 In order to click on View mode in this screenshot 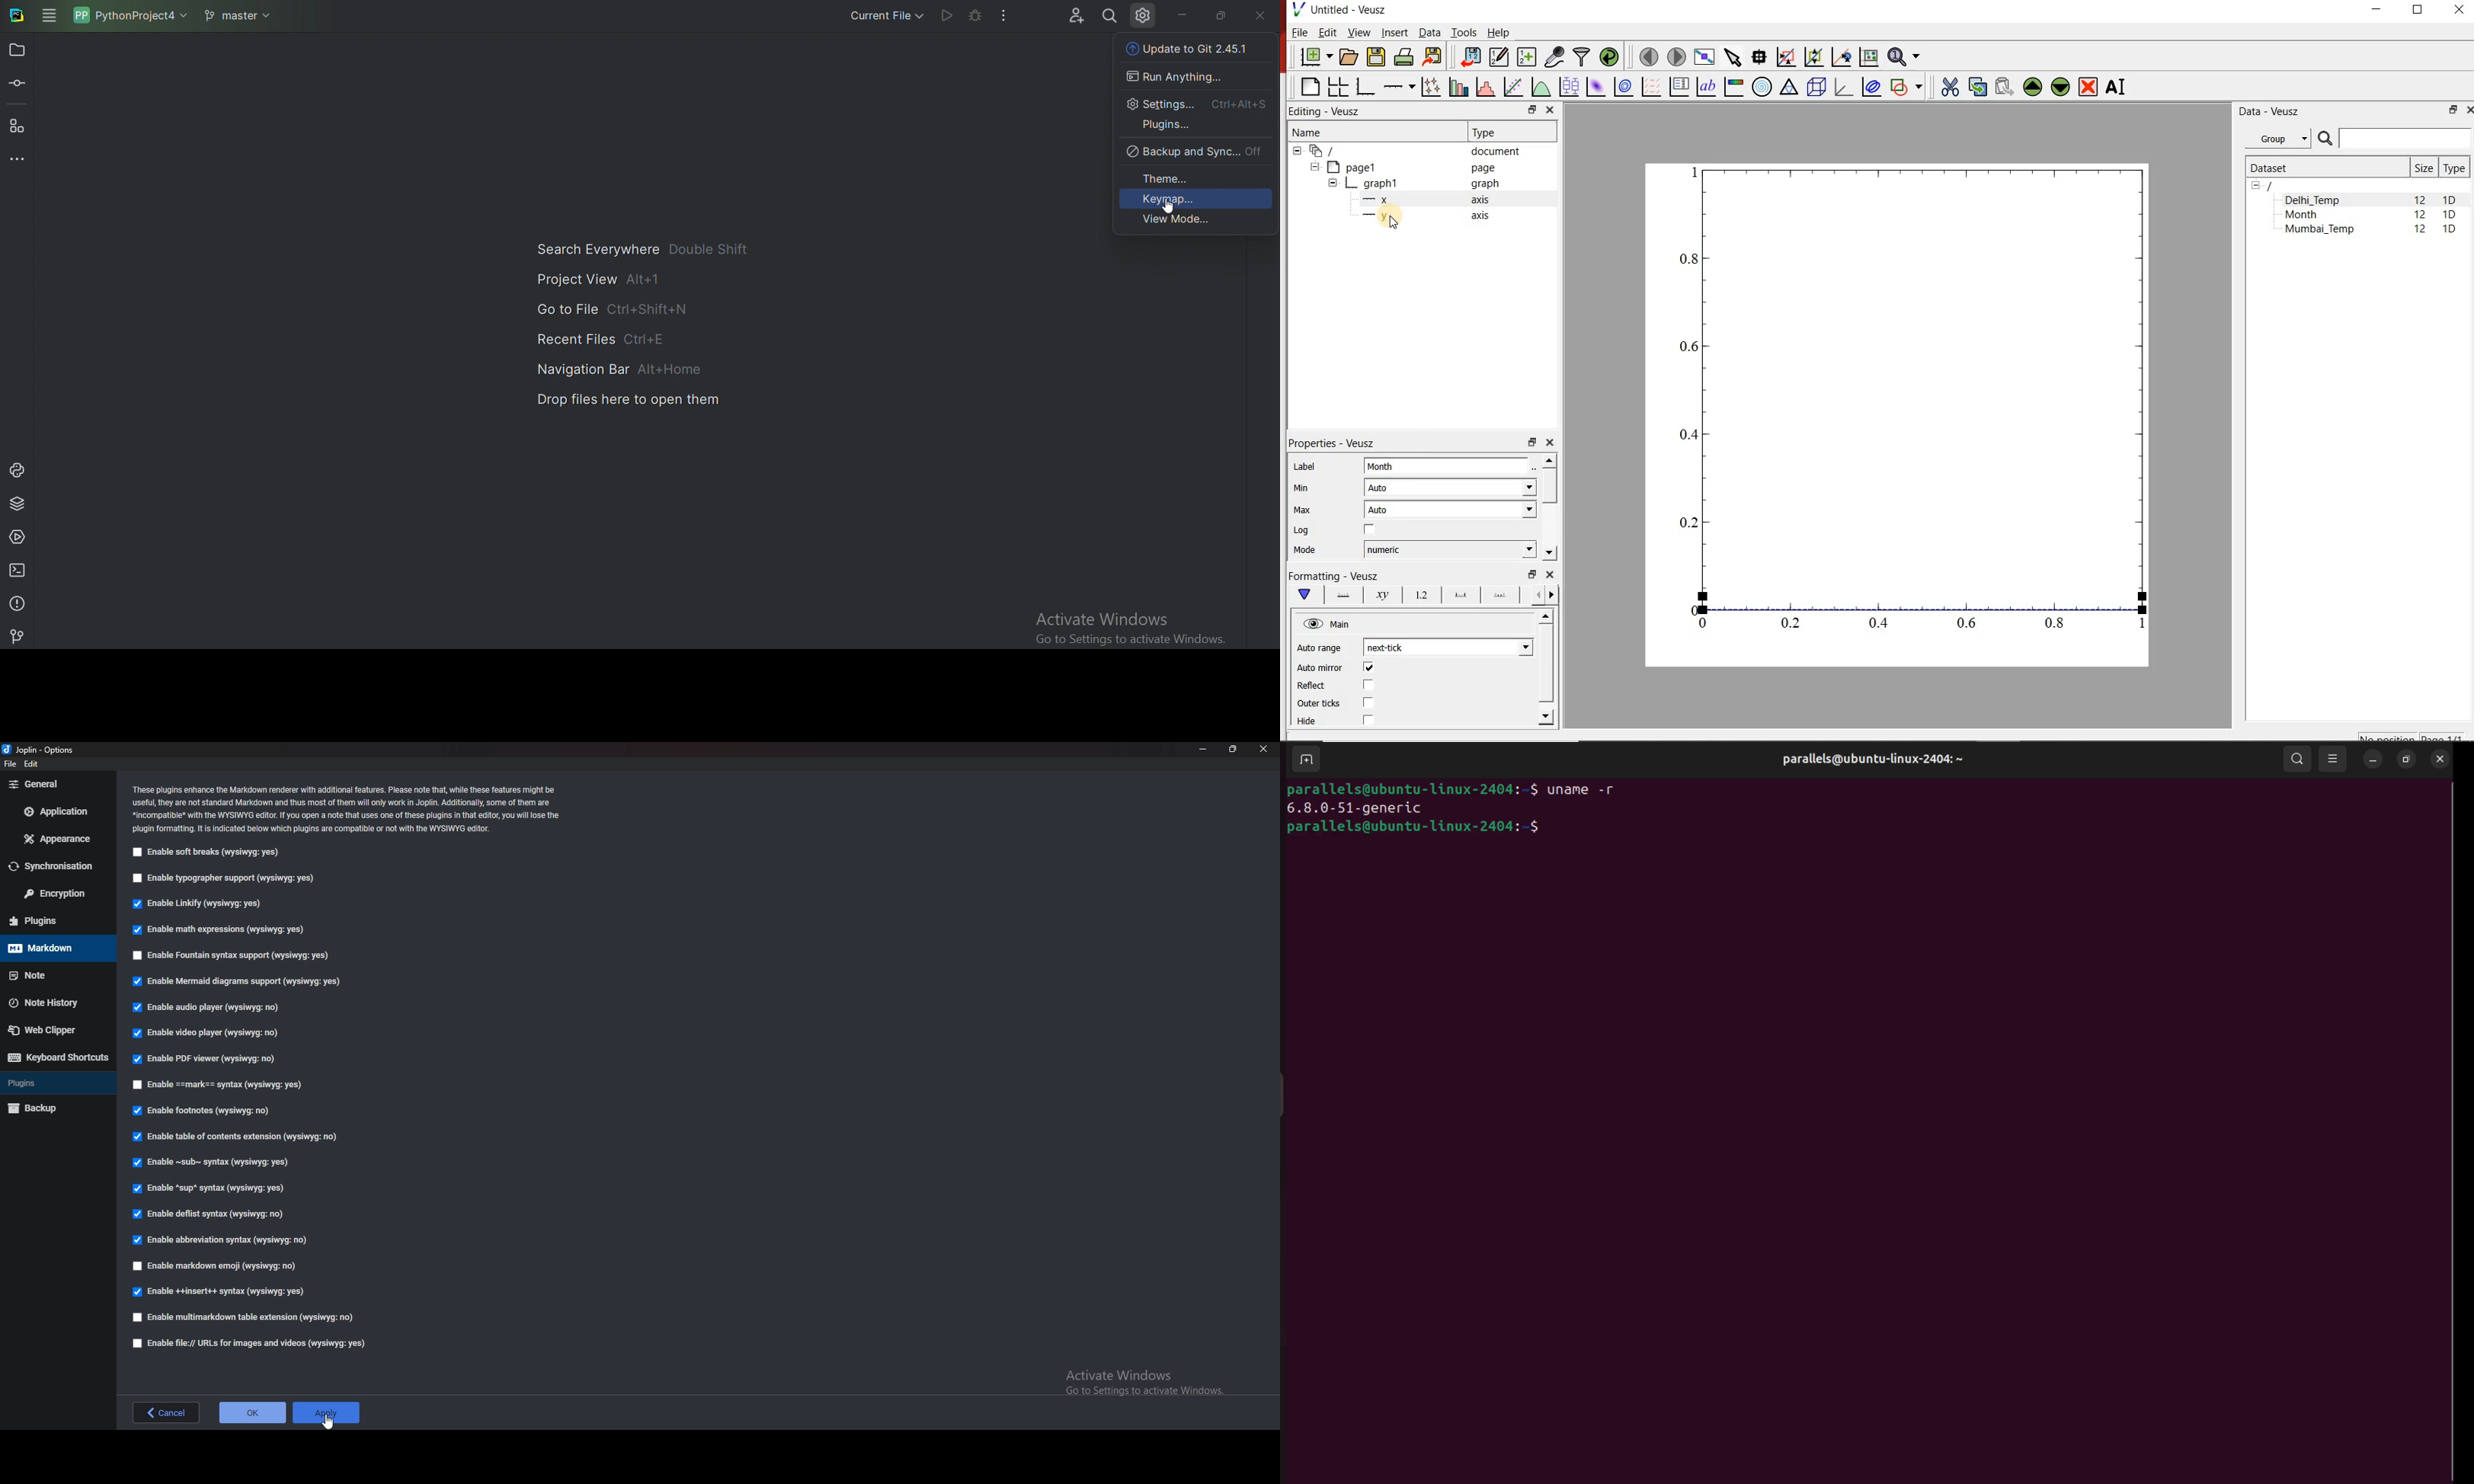, I will do `click(1173, 221)`.